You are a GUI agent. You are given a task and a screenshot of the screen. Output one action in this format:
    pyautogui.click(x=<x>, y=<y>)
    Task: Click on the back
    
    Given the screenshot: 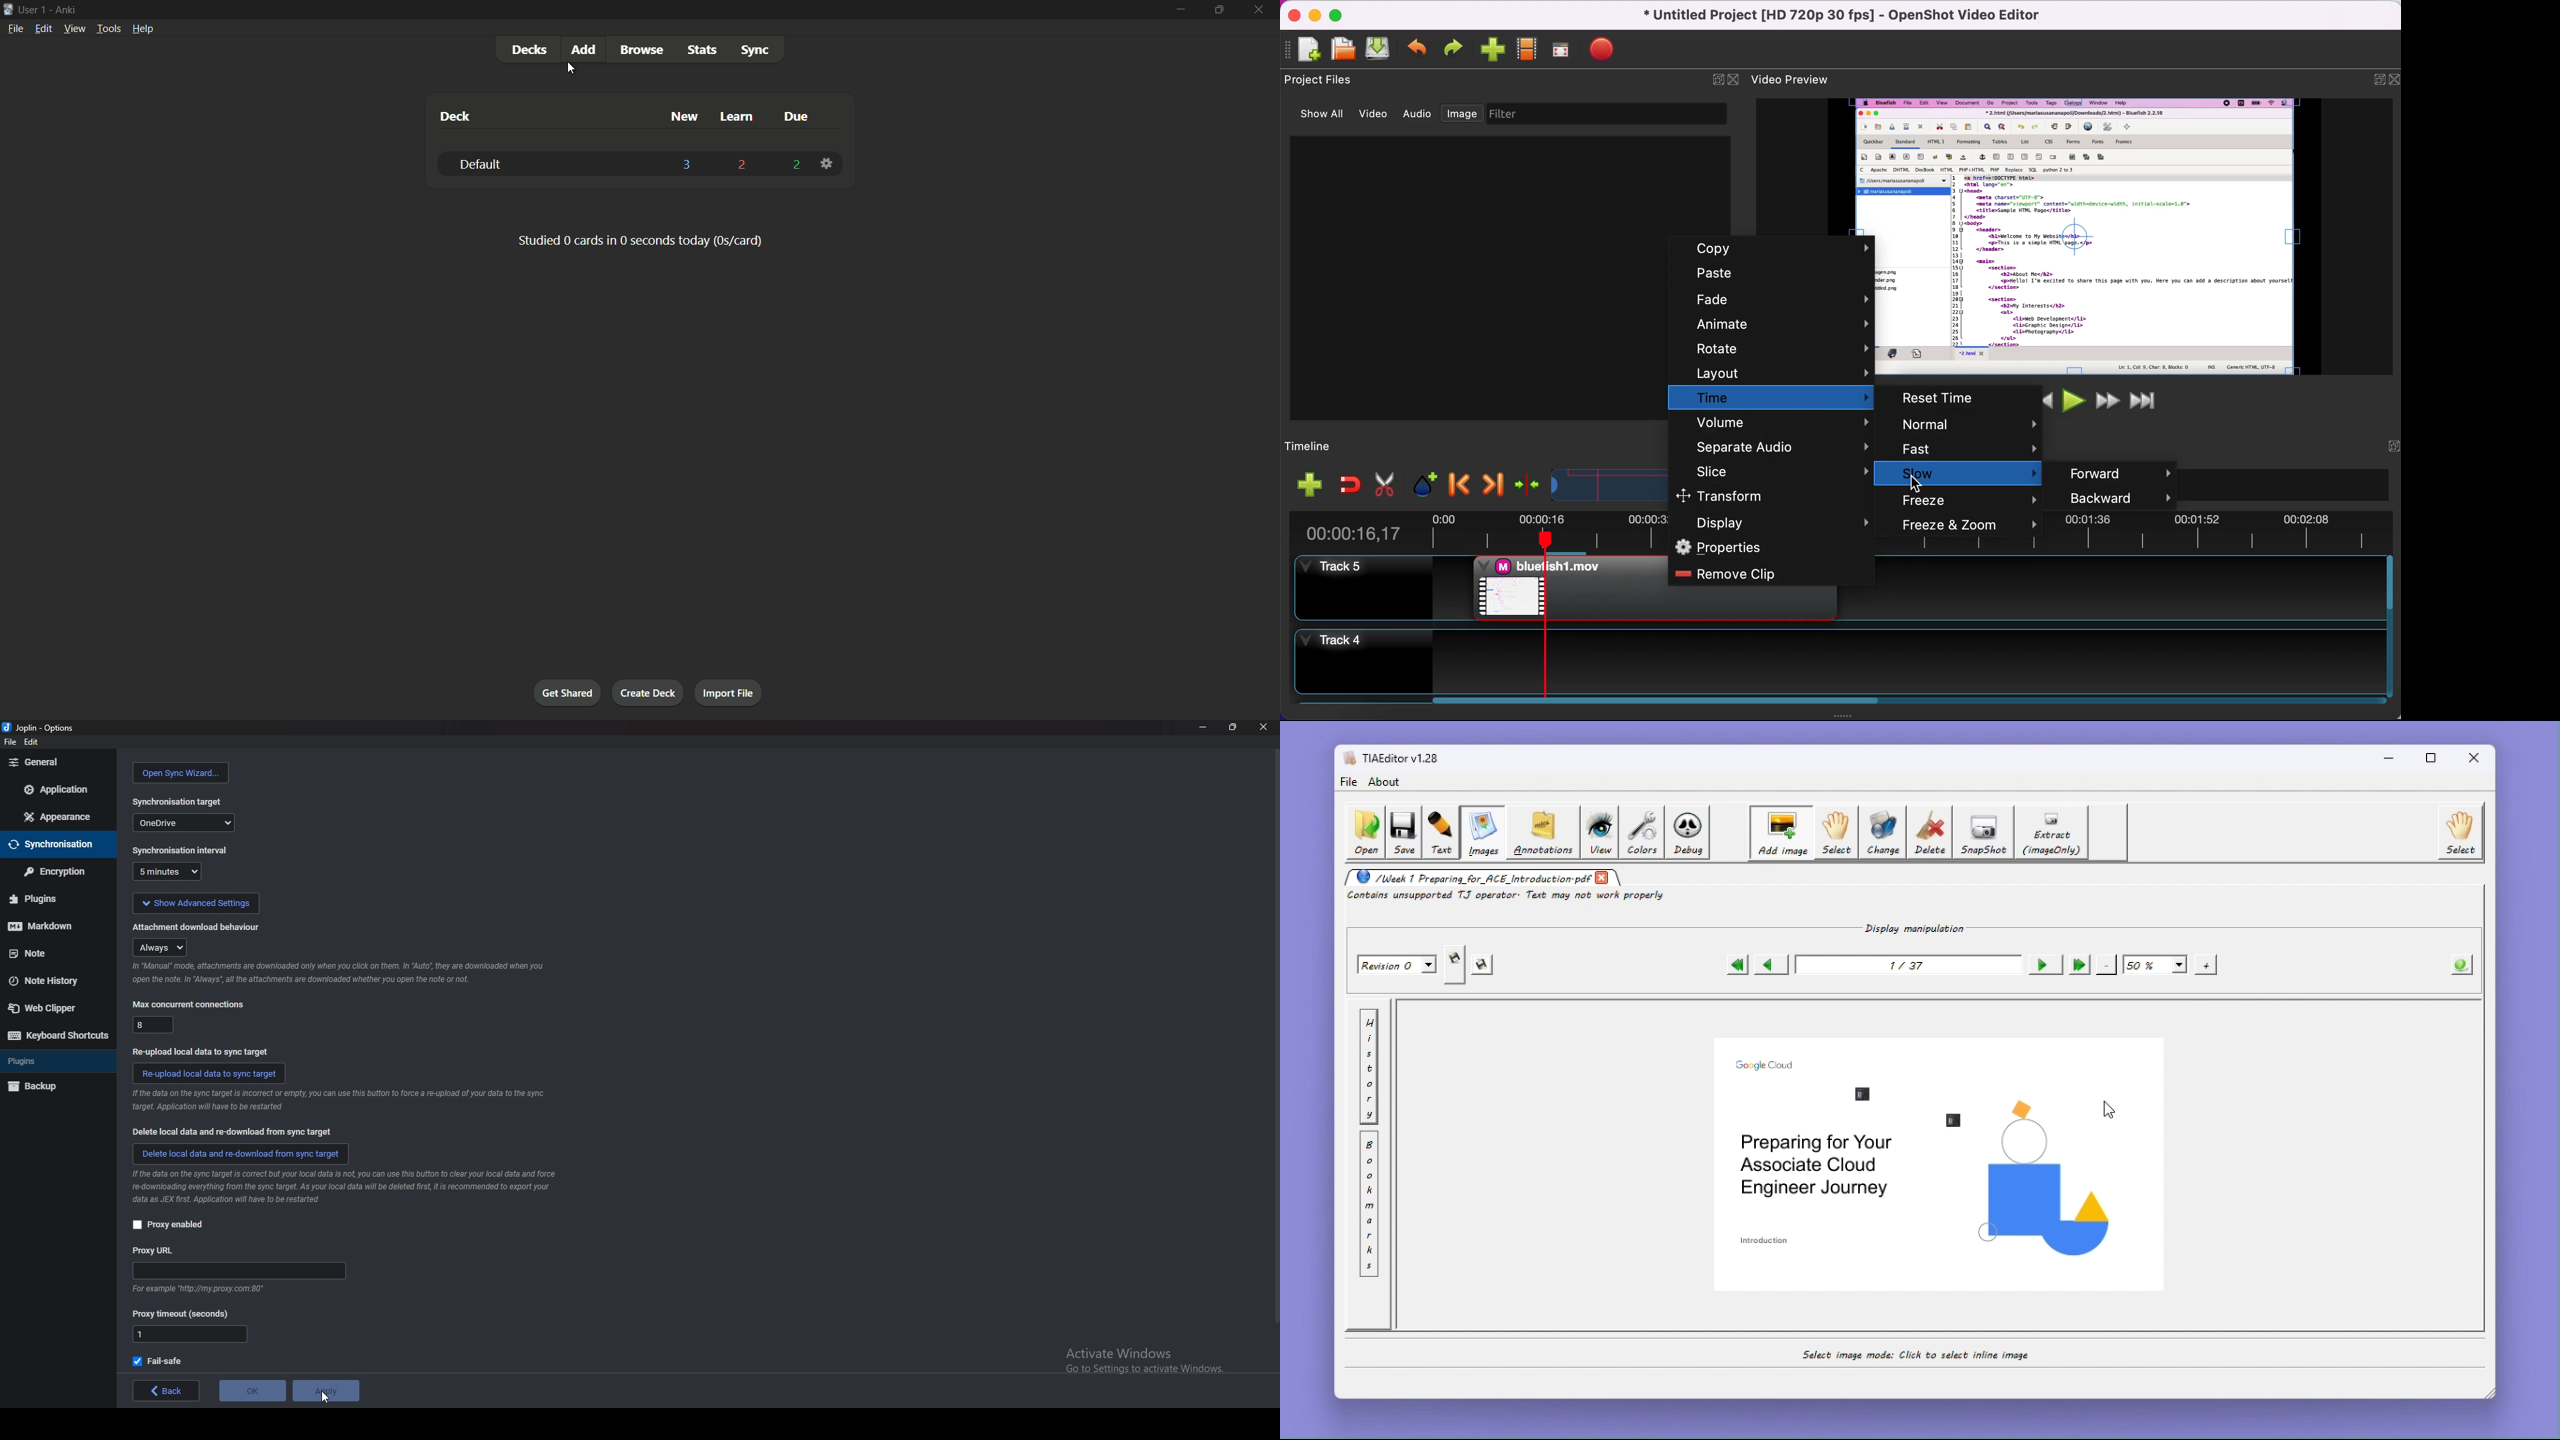 What is the action you would take?
    pyautogui.click(x=167, y=1390)
    